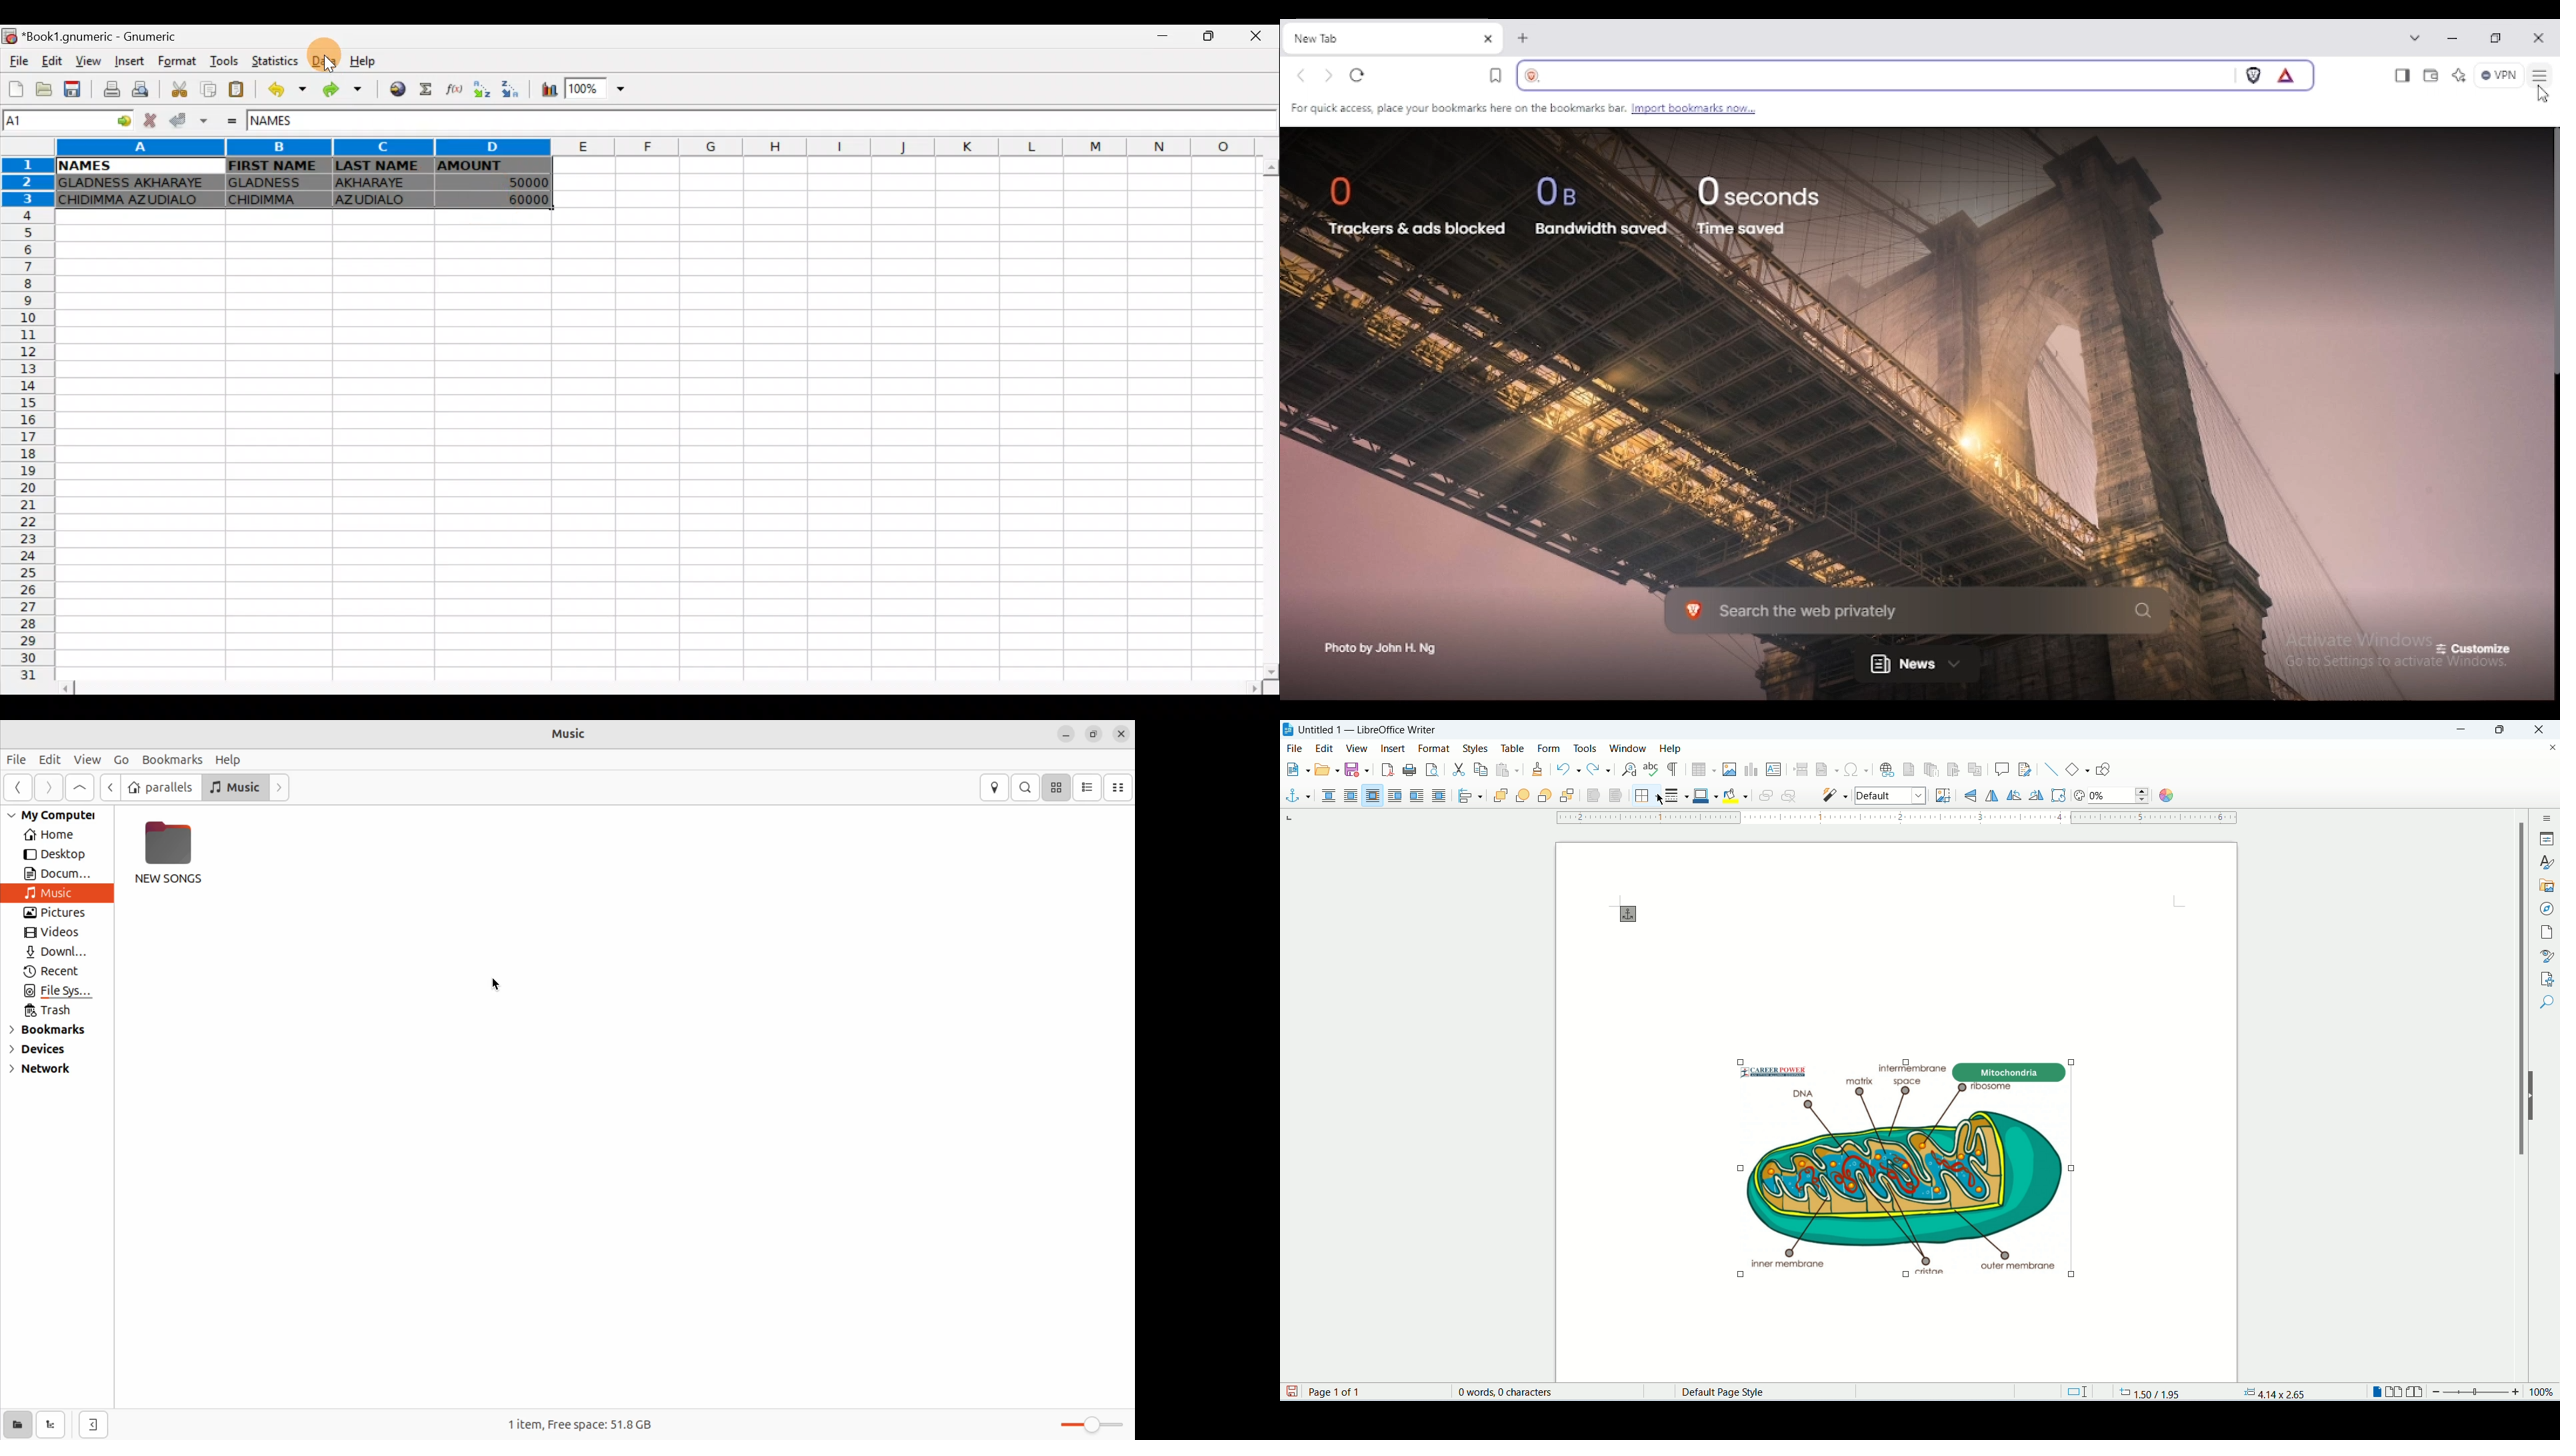  What do you see at coordinates (800, 123) in the screenshot?
I see `Formula bar` at bounding box center [800, 123].